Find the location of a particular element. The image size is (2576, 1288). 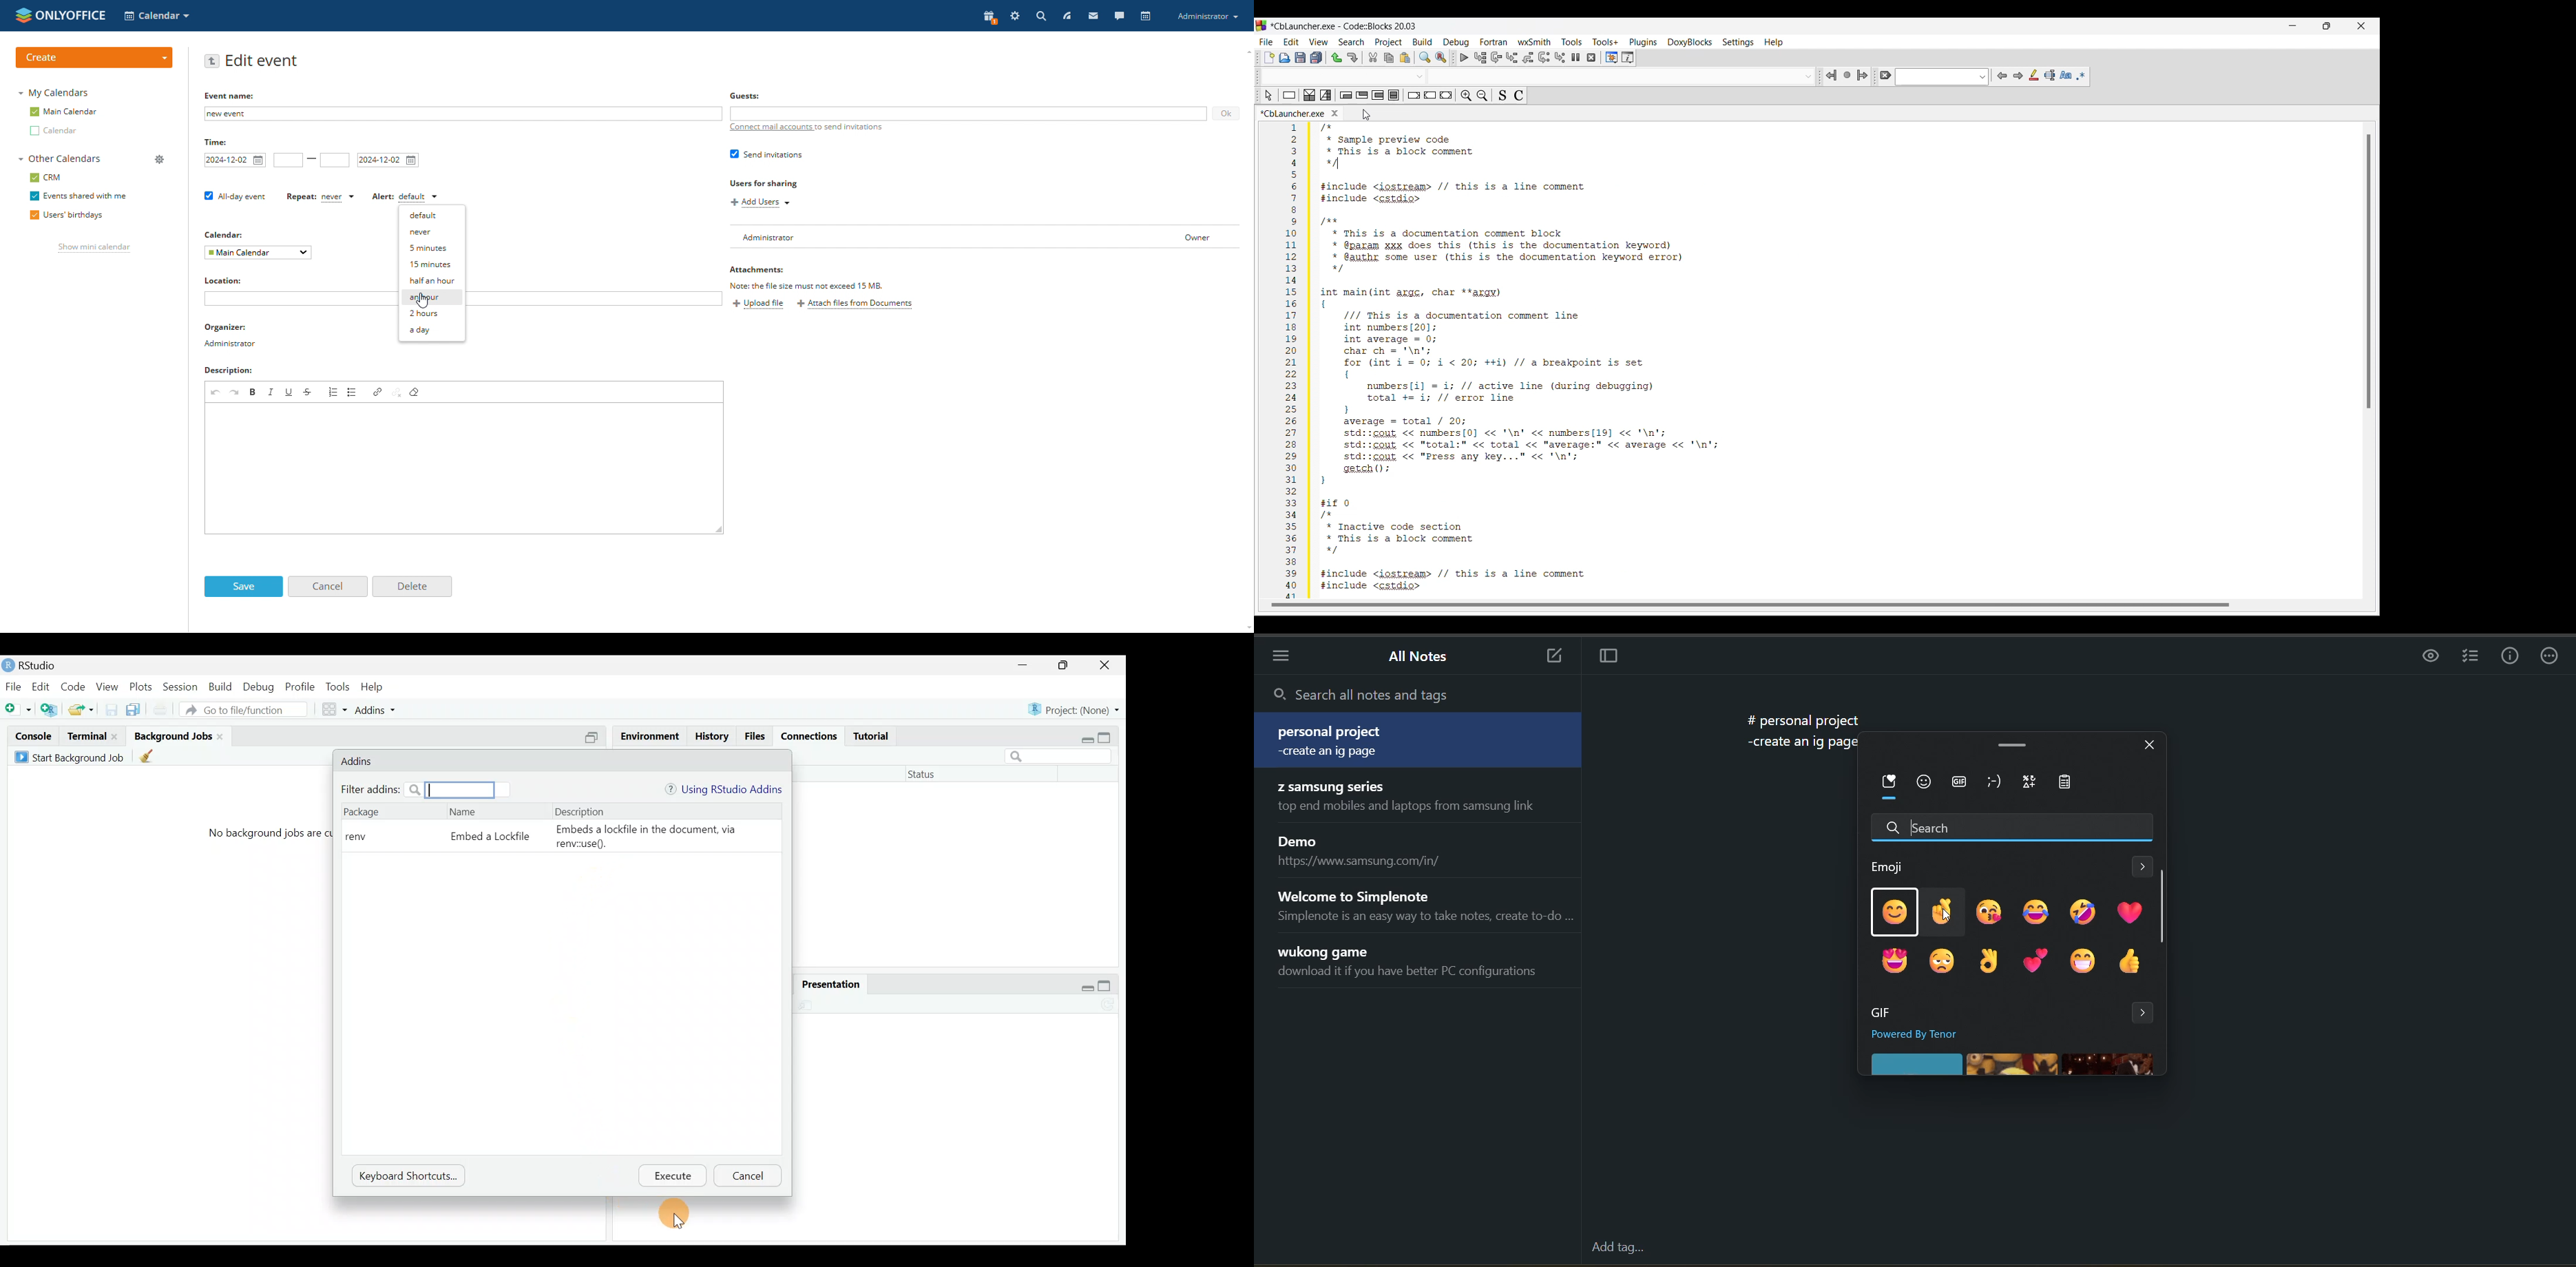

Package is located at coordinates (363, 814).